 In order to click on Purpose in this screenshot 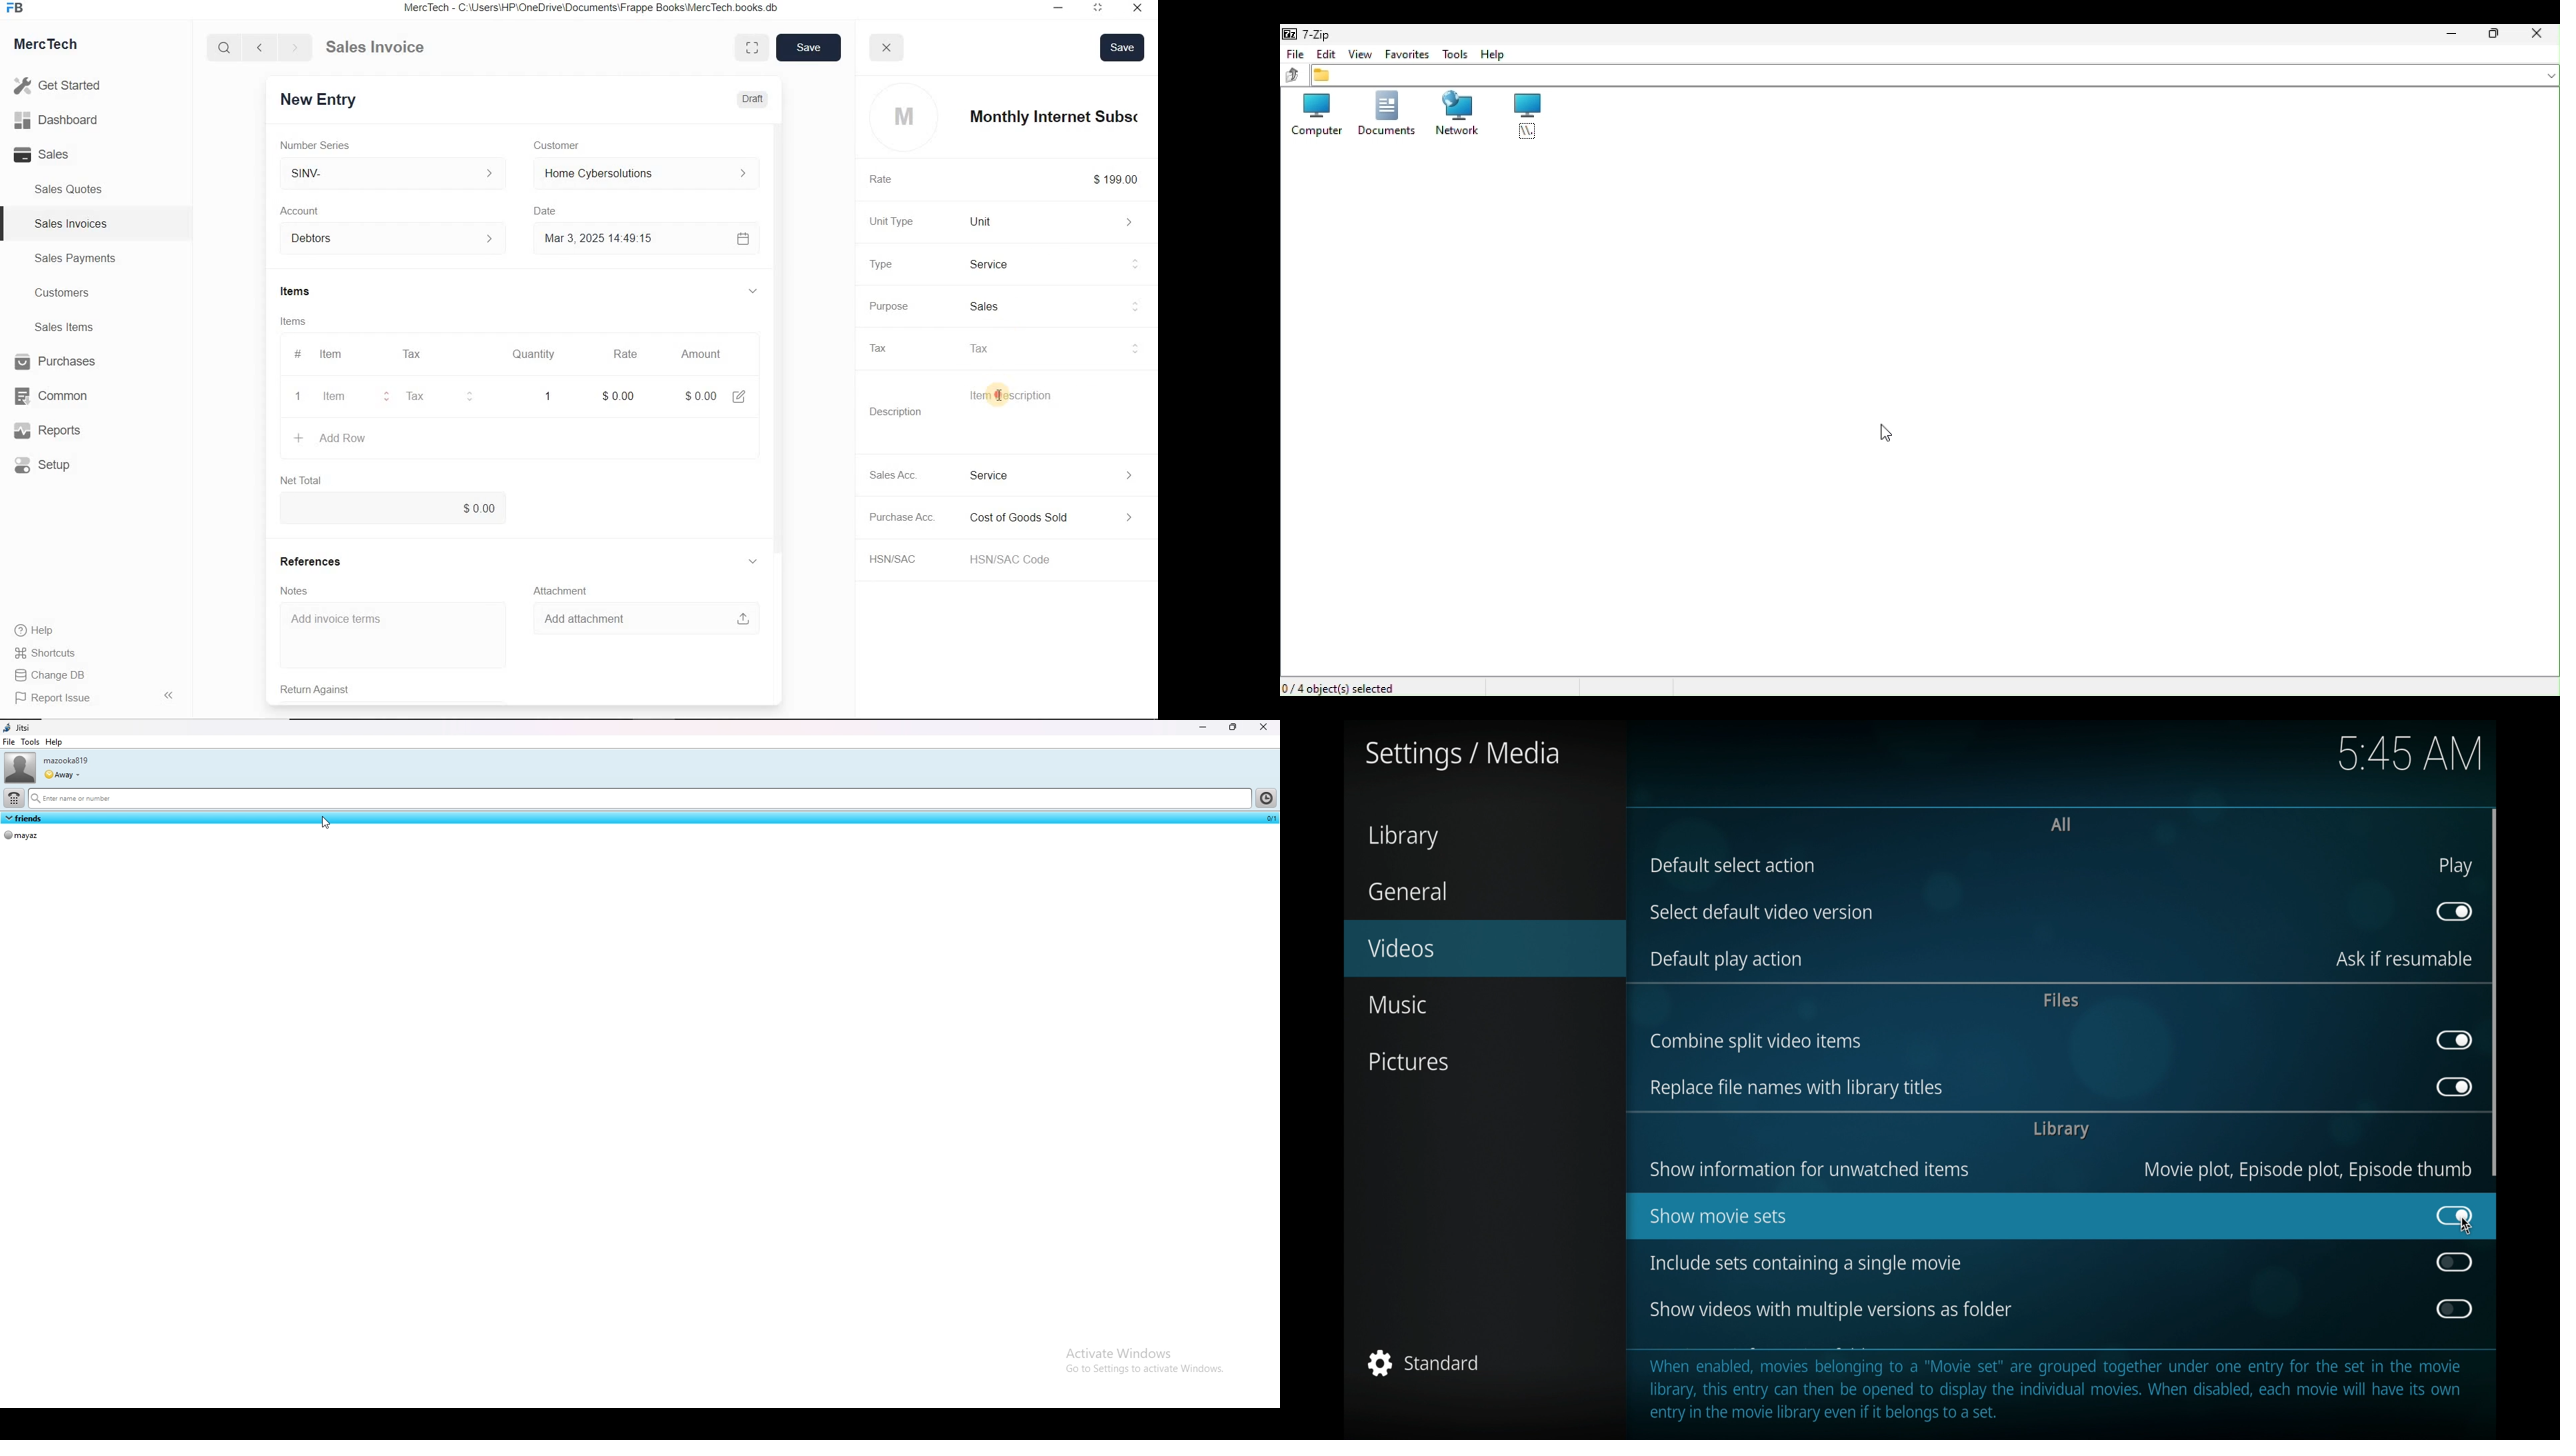, I will do `click(885, 306)`.